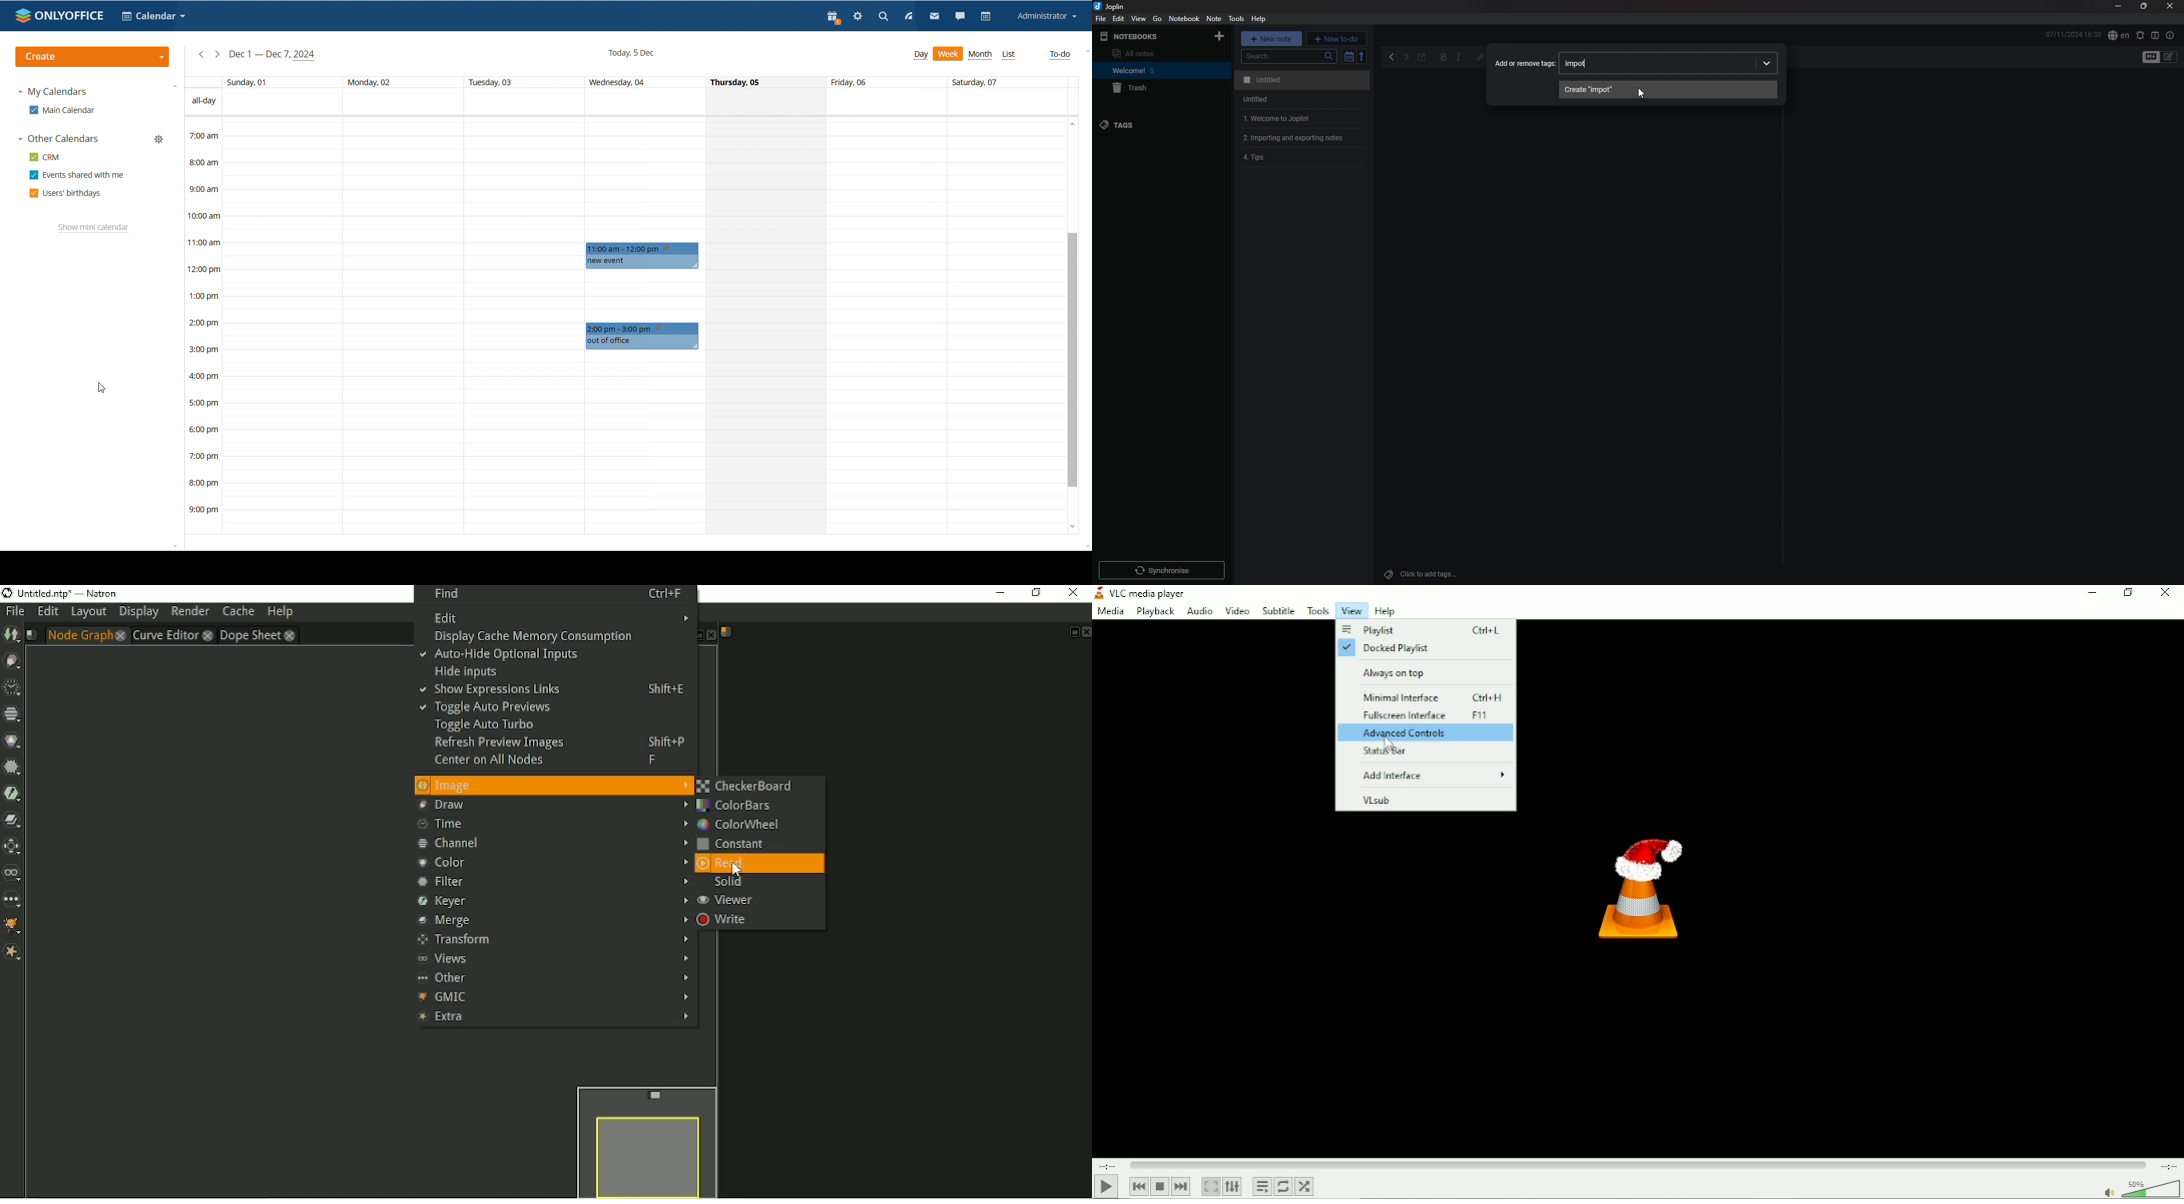 This screenshot has height=1204, width=2184. What do you see at coordinates (1157, 18) in the screenshot?
I see `go` at bounding box center [1157, 18].